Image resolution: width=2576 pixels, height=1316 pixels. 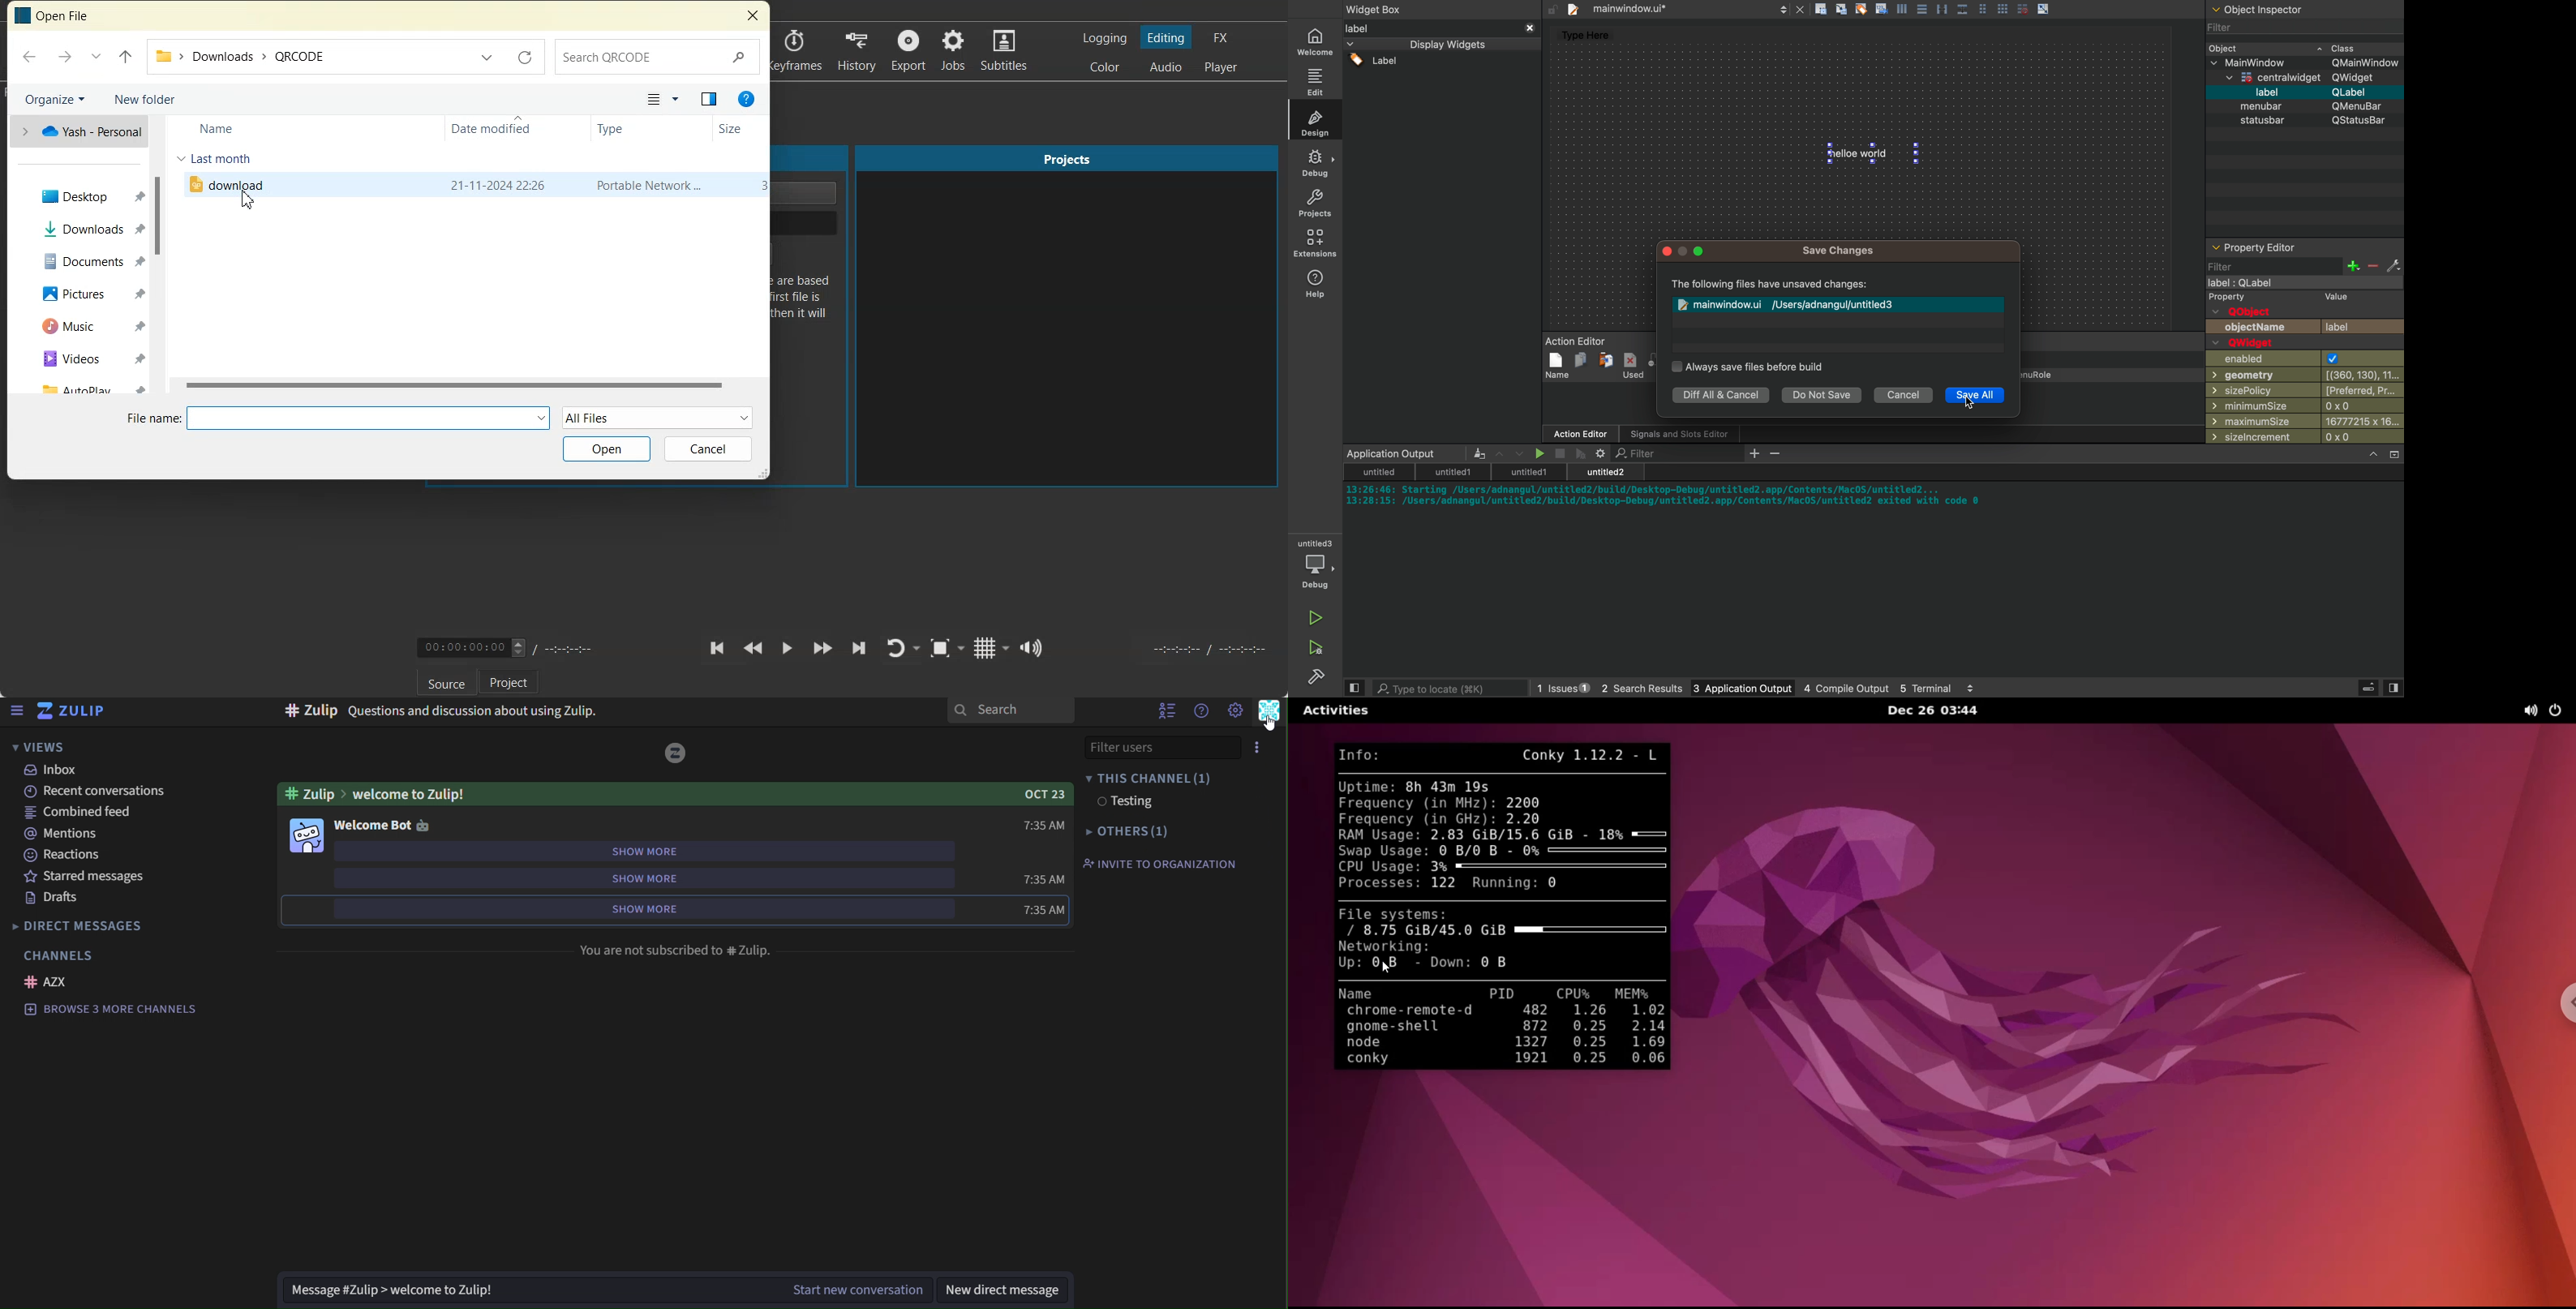 What do you see at coordinates (488, 55) in the screenshot?
I see `Previous location` at bounding box center [488, 55].